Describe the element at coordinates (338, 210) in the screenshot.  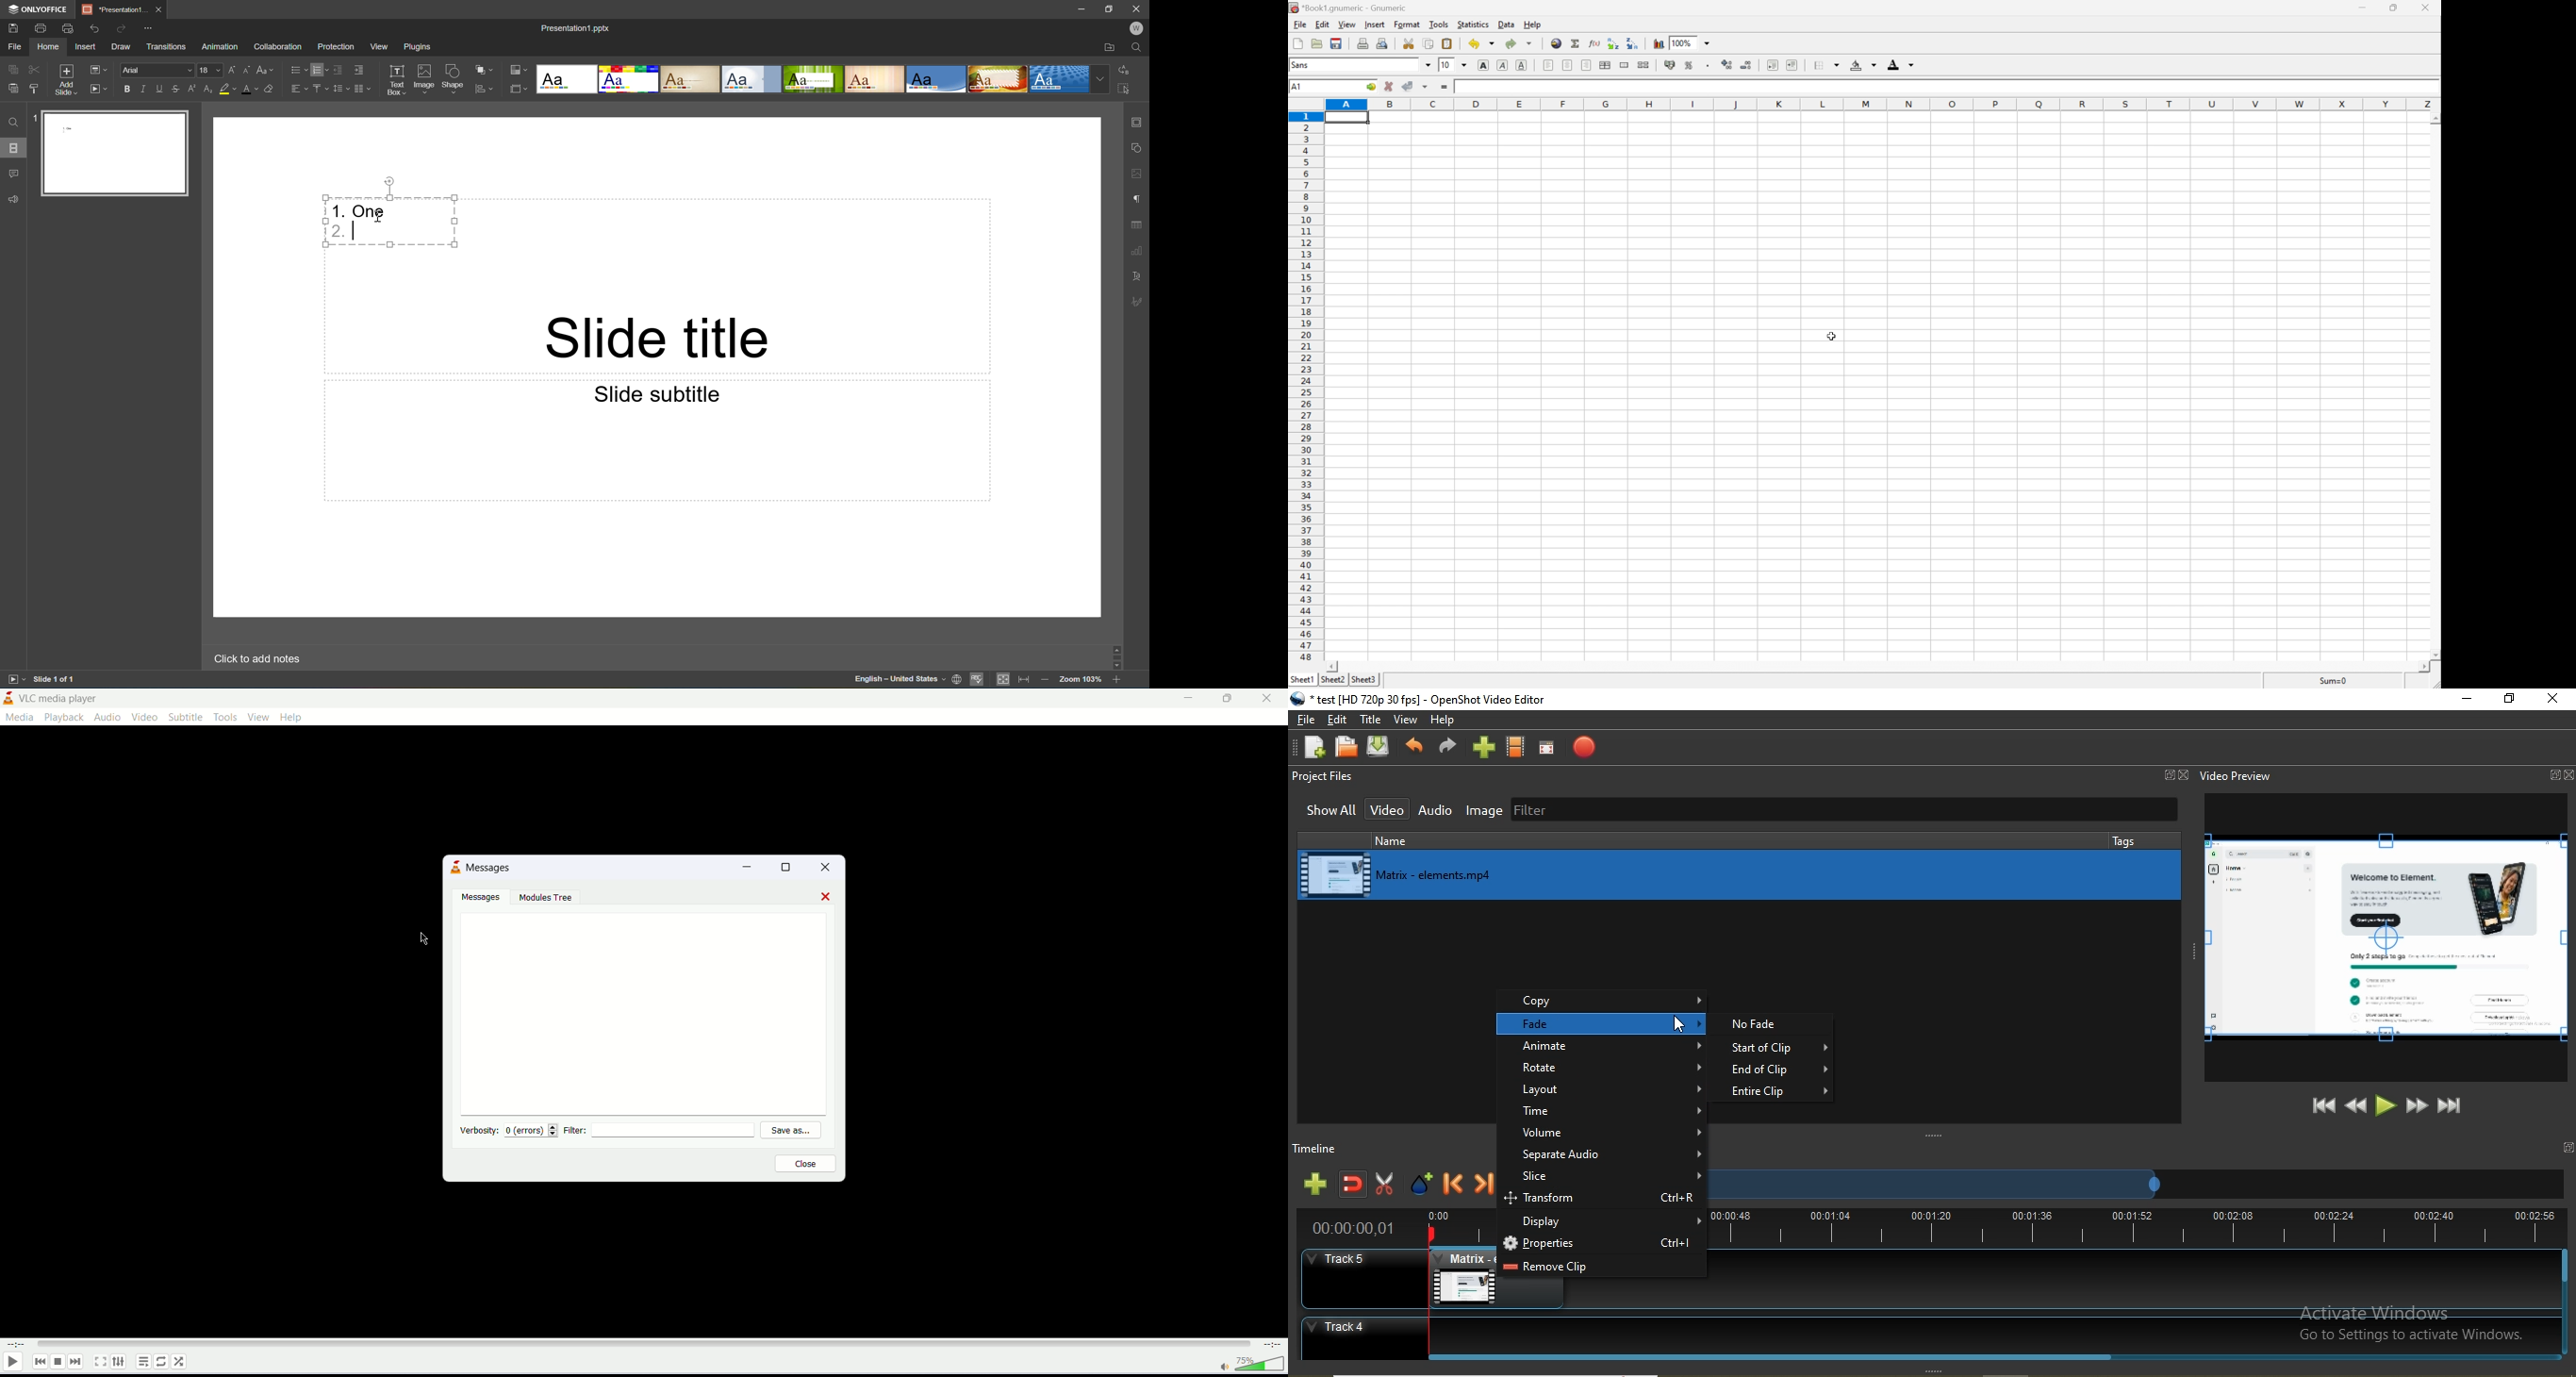
I see `1.` at that location.